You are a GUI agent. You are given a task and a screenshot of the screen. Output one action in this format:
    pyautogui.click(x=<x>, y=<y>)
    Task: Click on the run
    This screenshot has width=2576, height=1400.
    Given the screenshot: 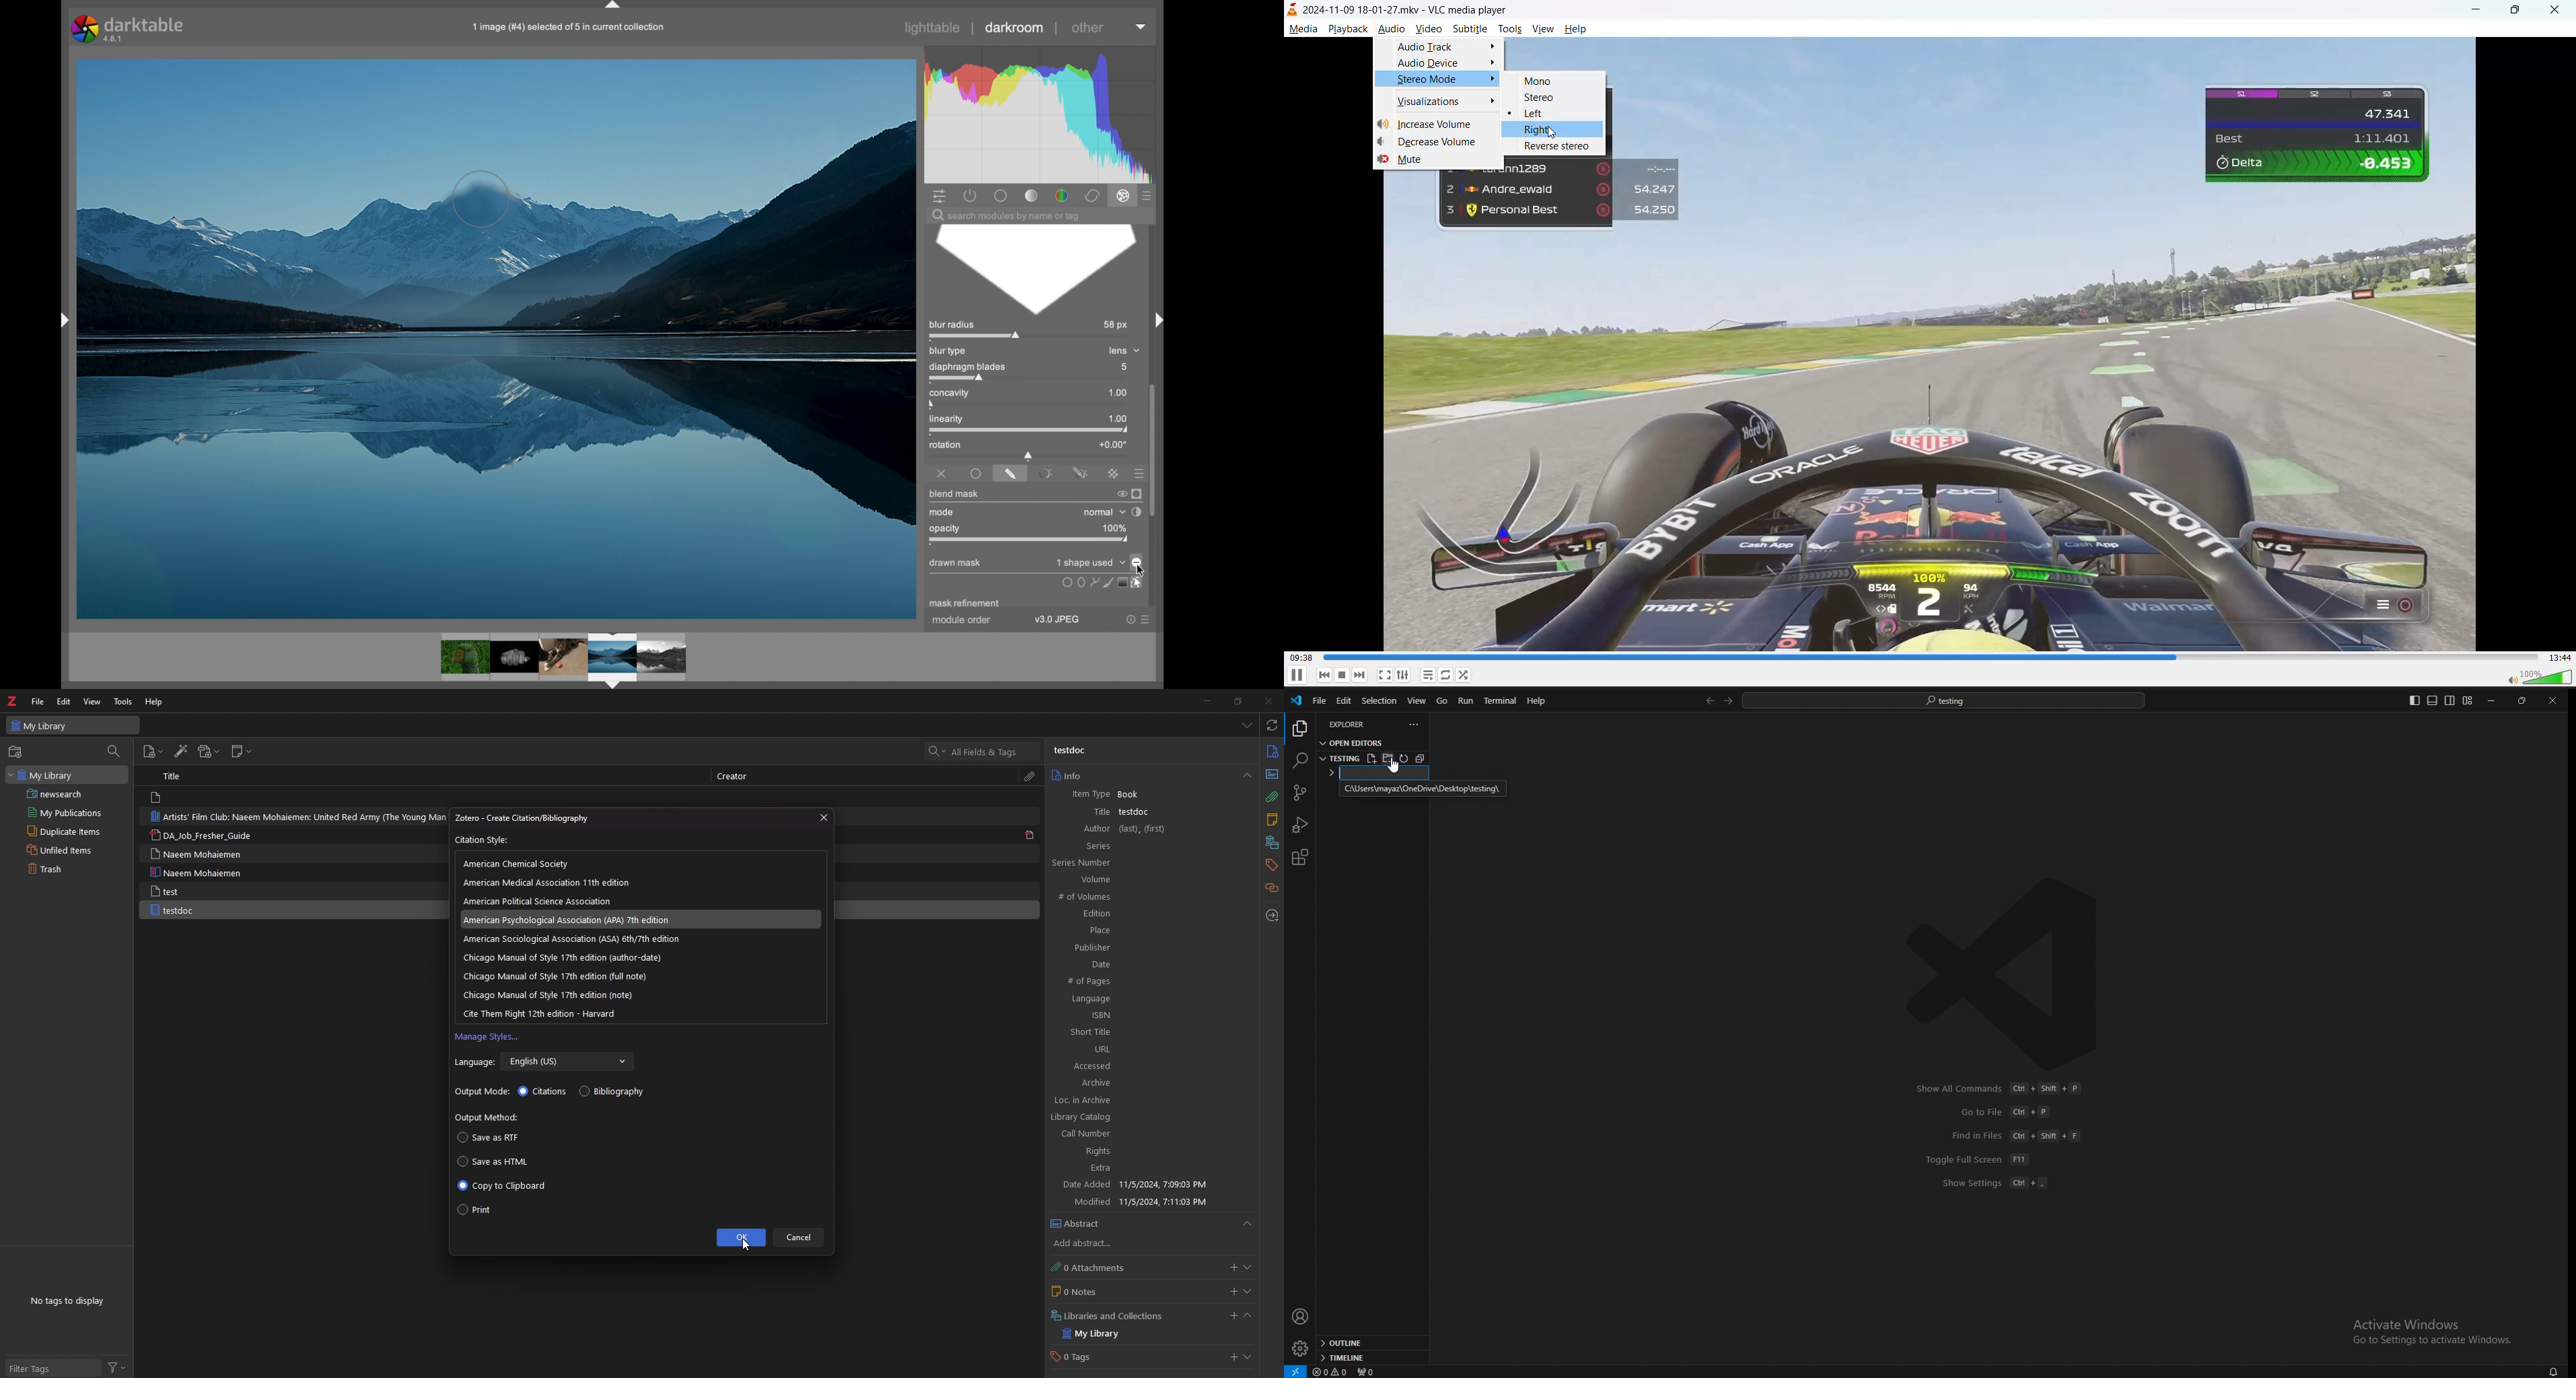 What is the action you would take?
    pyautogui.click(x=1467, y=700)
    